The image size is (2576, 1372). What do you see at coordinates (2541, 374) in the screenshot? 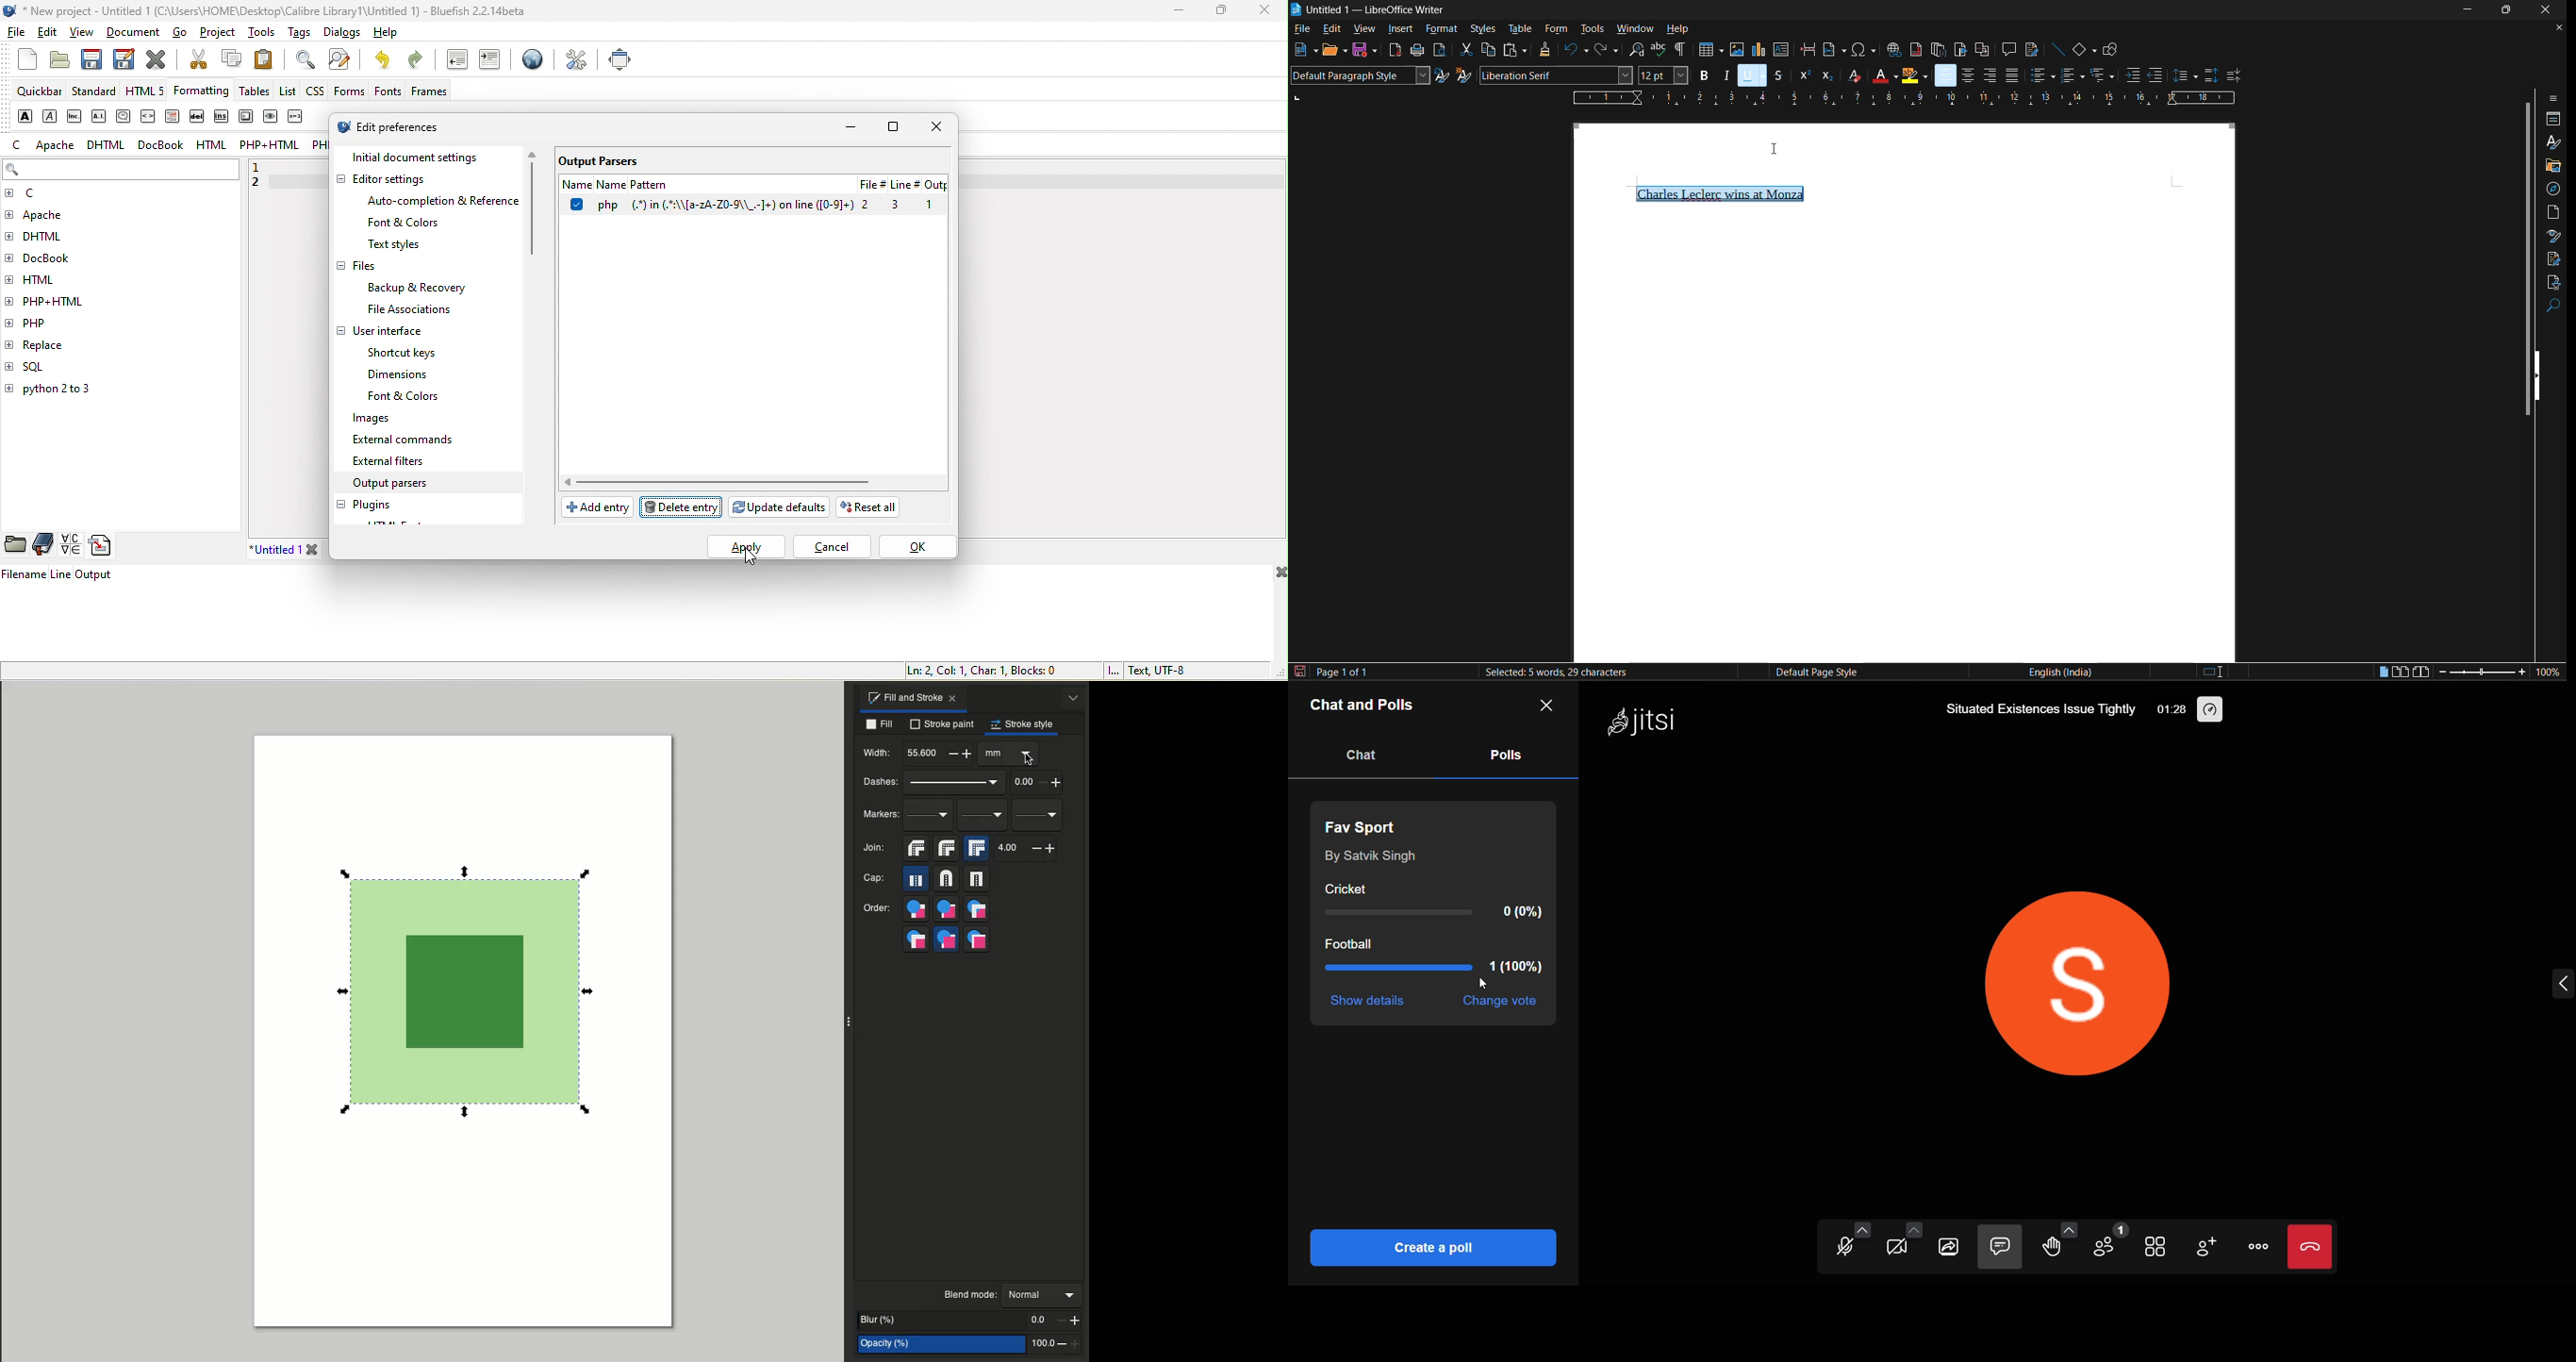
I see `hide` at bounding box center [2541, 374].